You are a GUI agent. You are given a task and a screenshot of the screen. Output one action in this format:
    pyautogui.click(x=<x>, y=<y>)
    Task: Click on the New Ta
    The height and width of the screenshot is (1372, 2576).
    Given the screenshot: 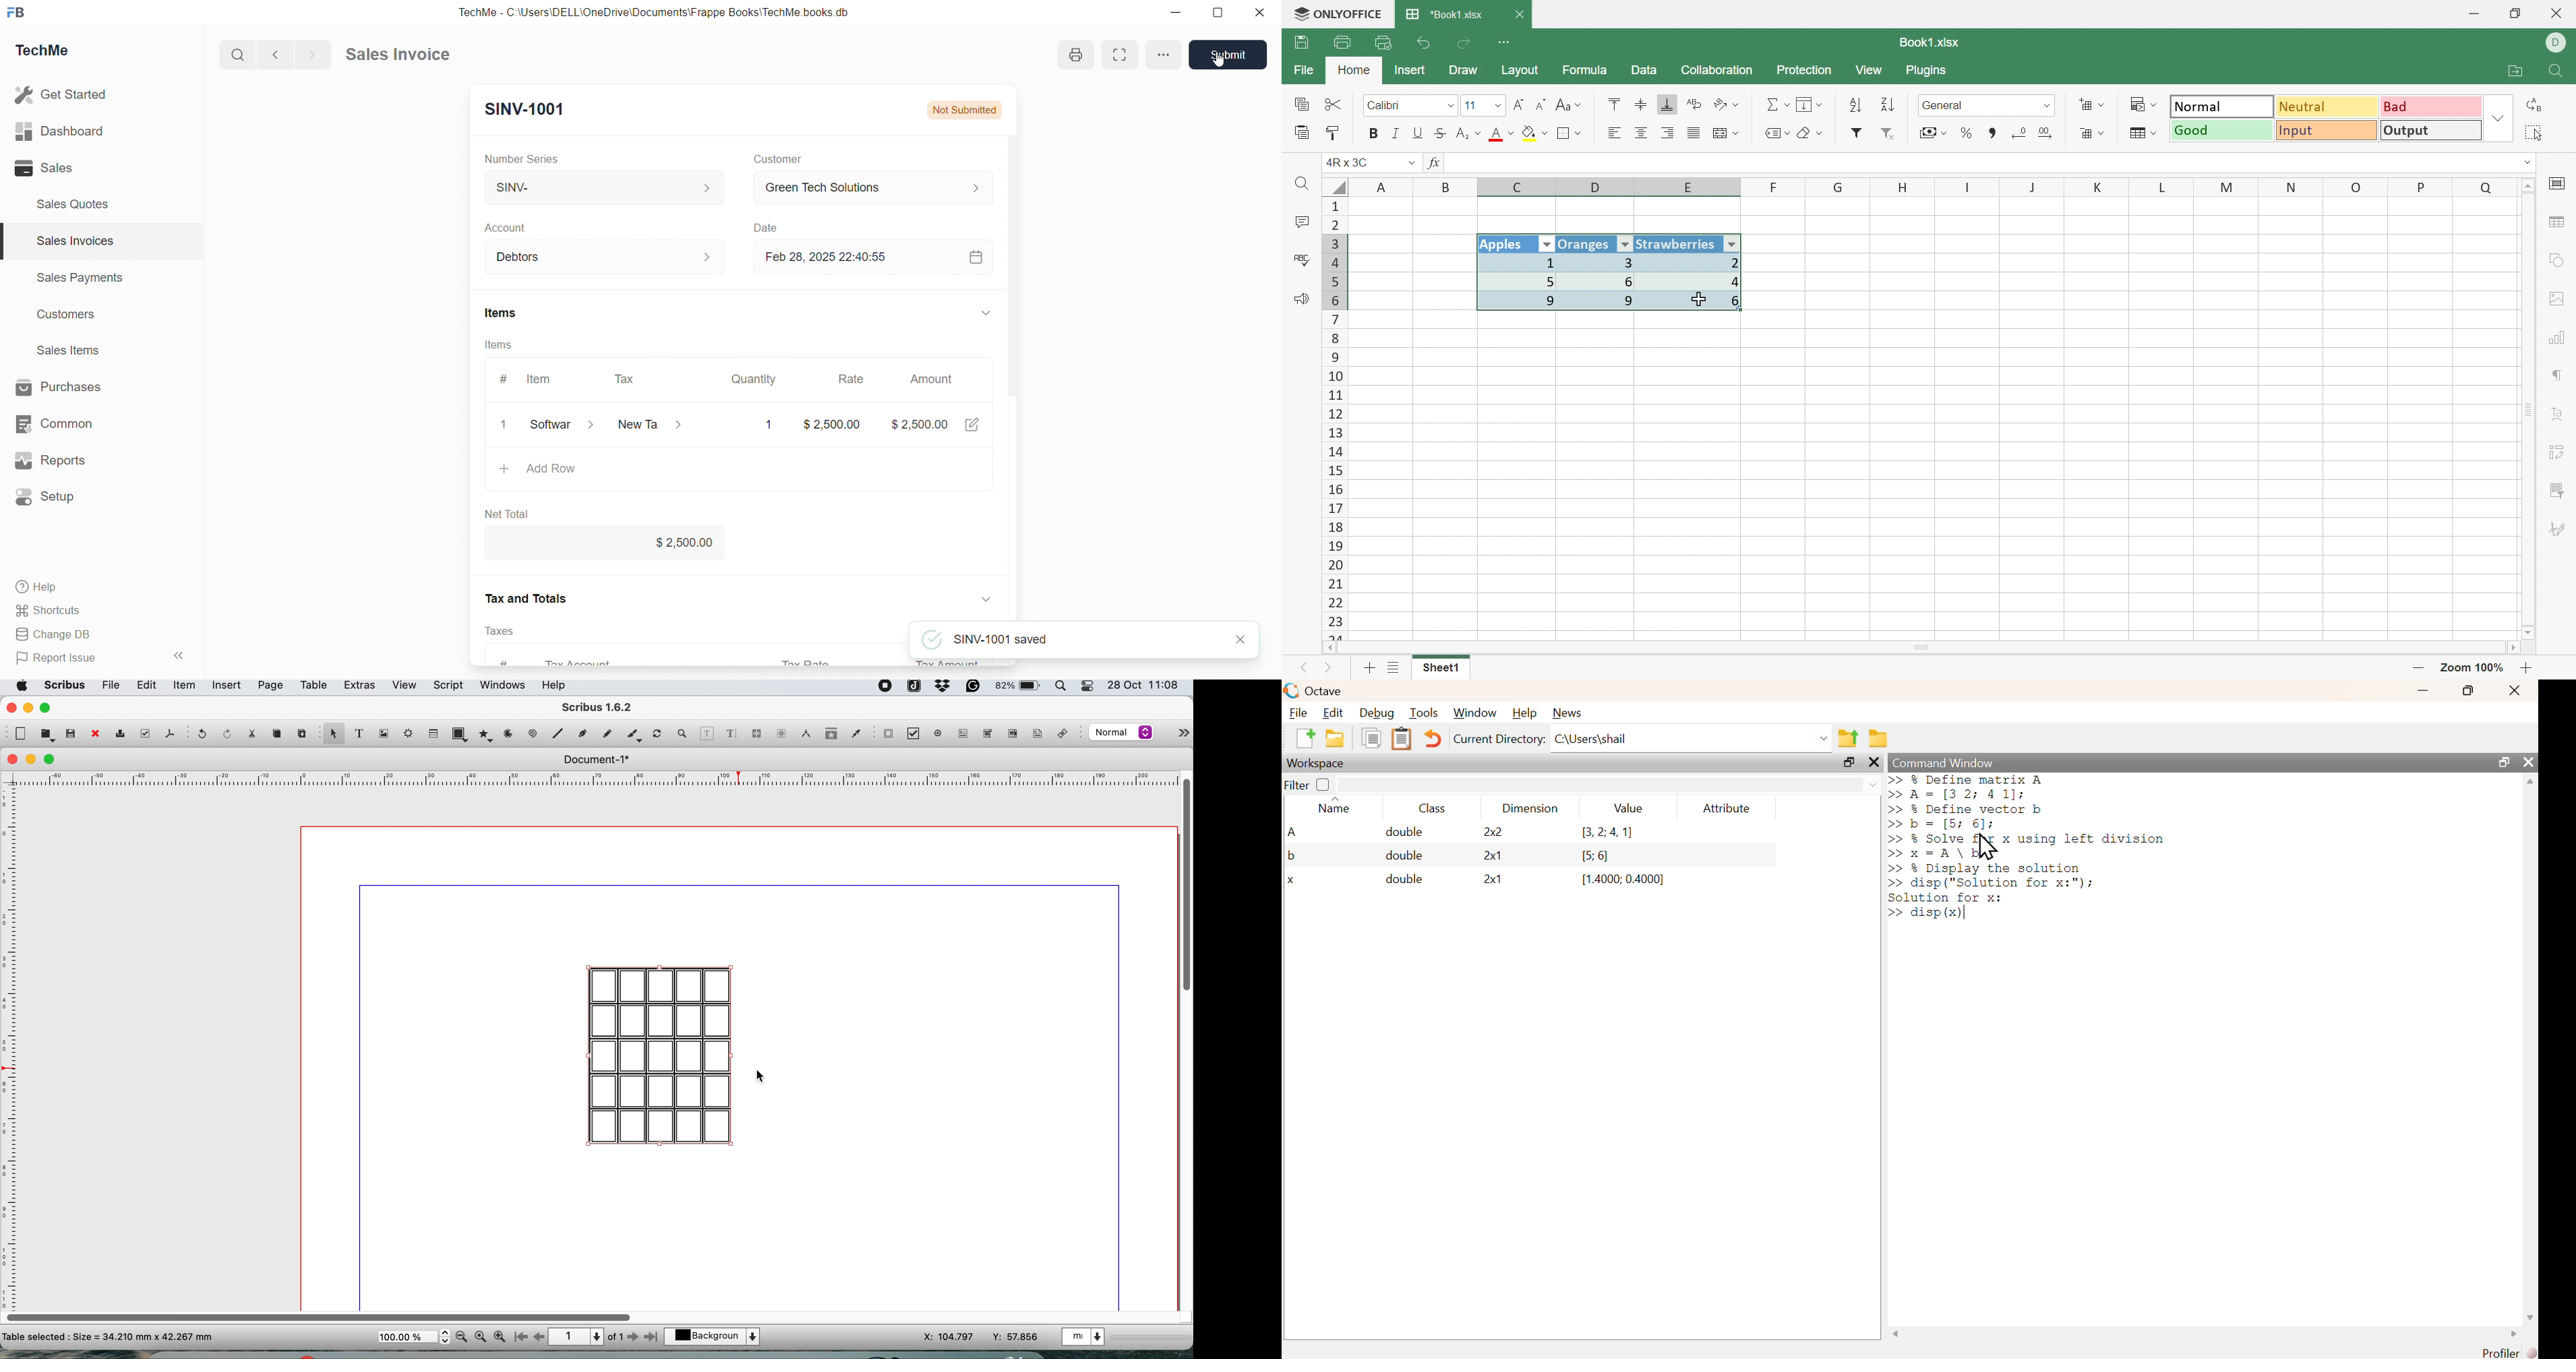 What is the action you would take?
    pyautogui.click(x=651, y=425)
    